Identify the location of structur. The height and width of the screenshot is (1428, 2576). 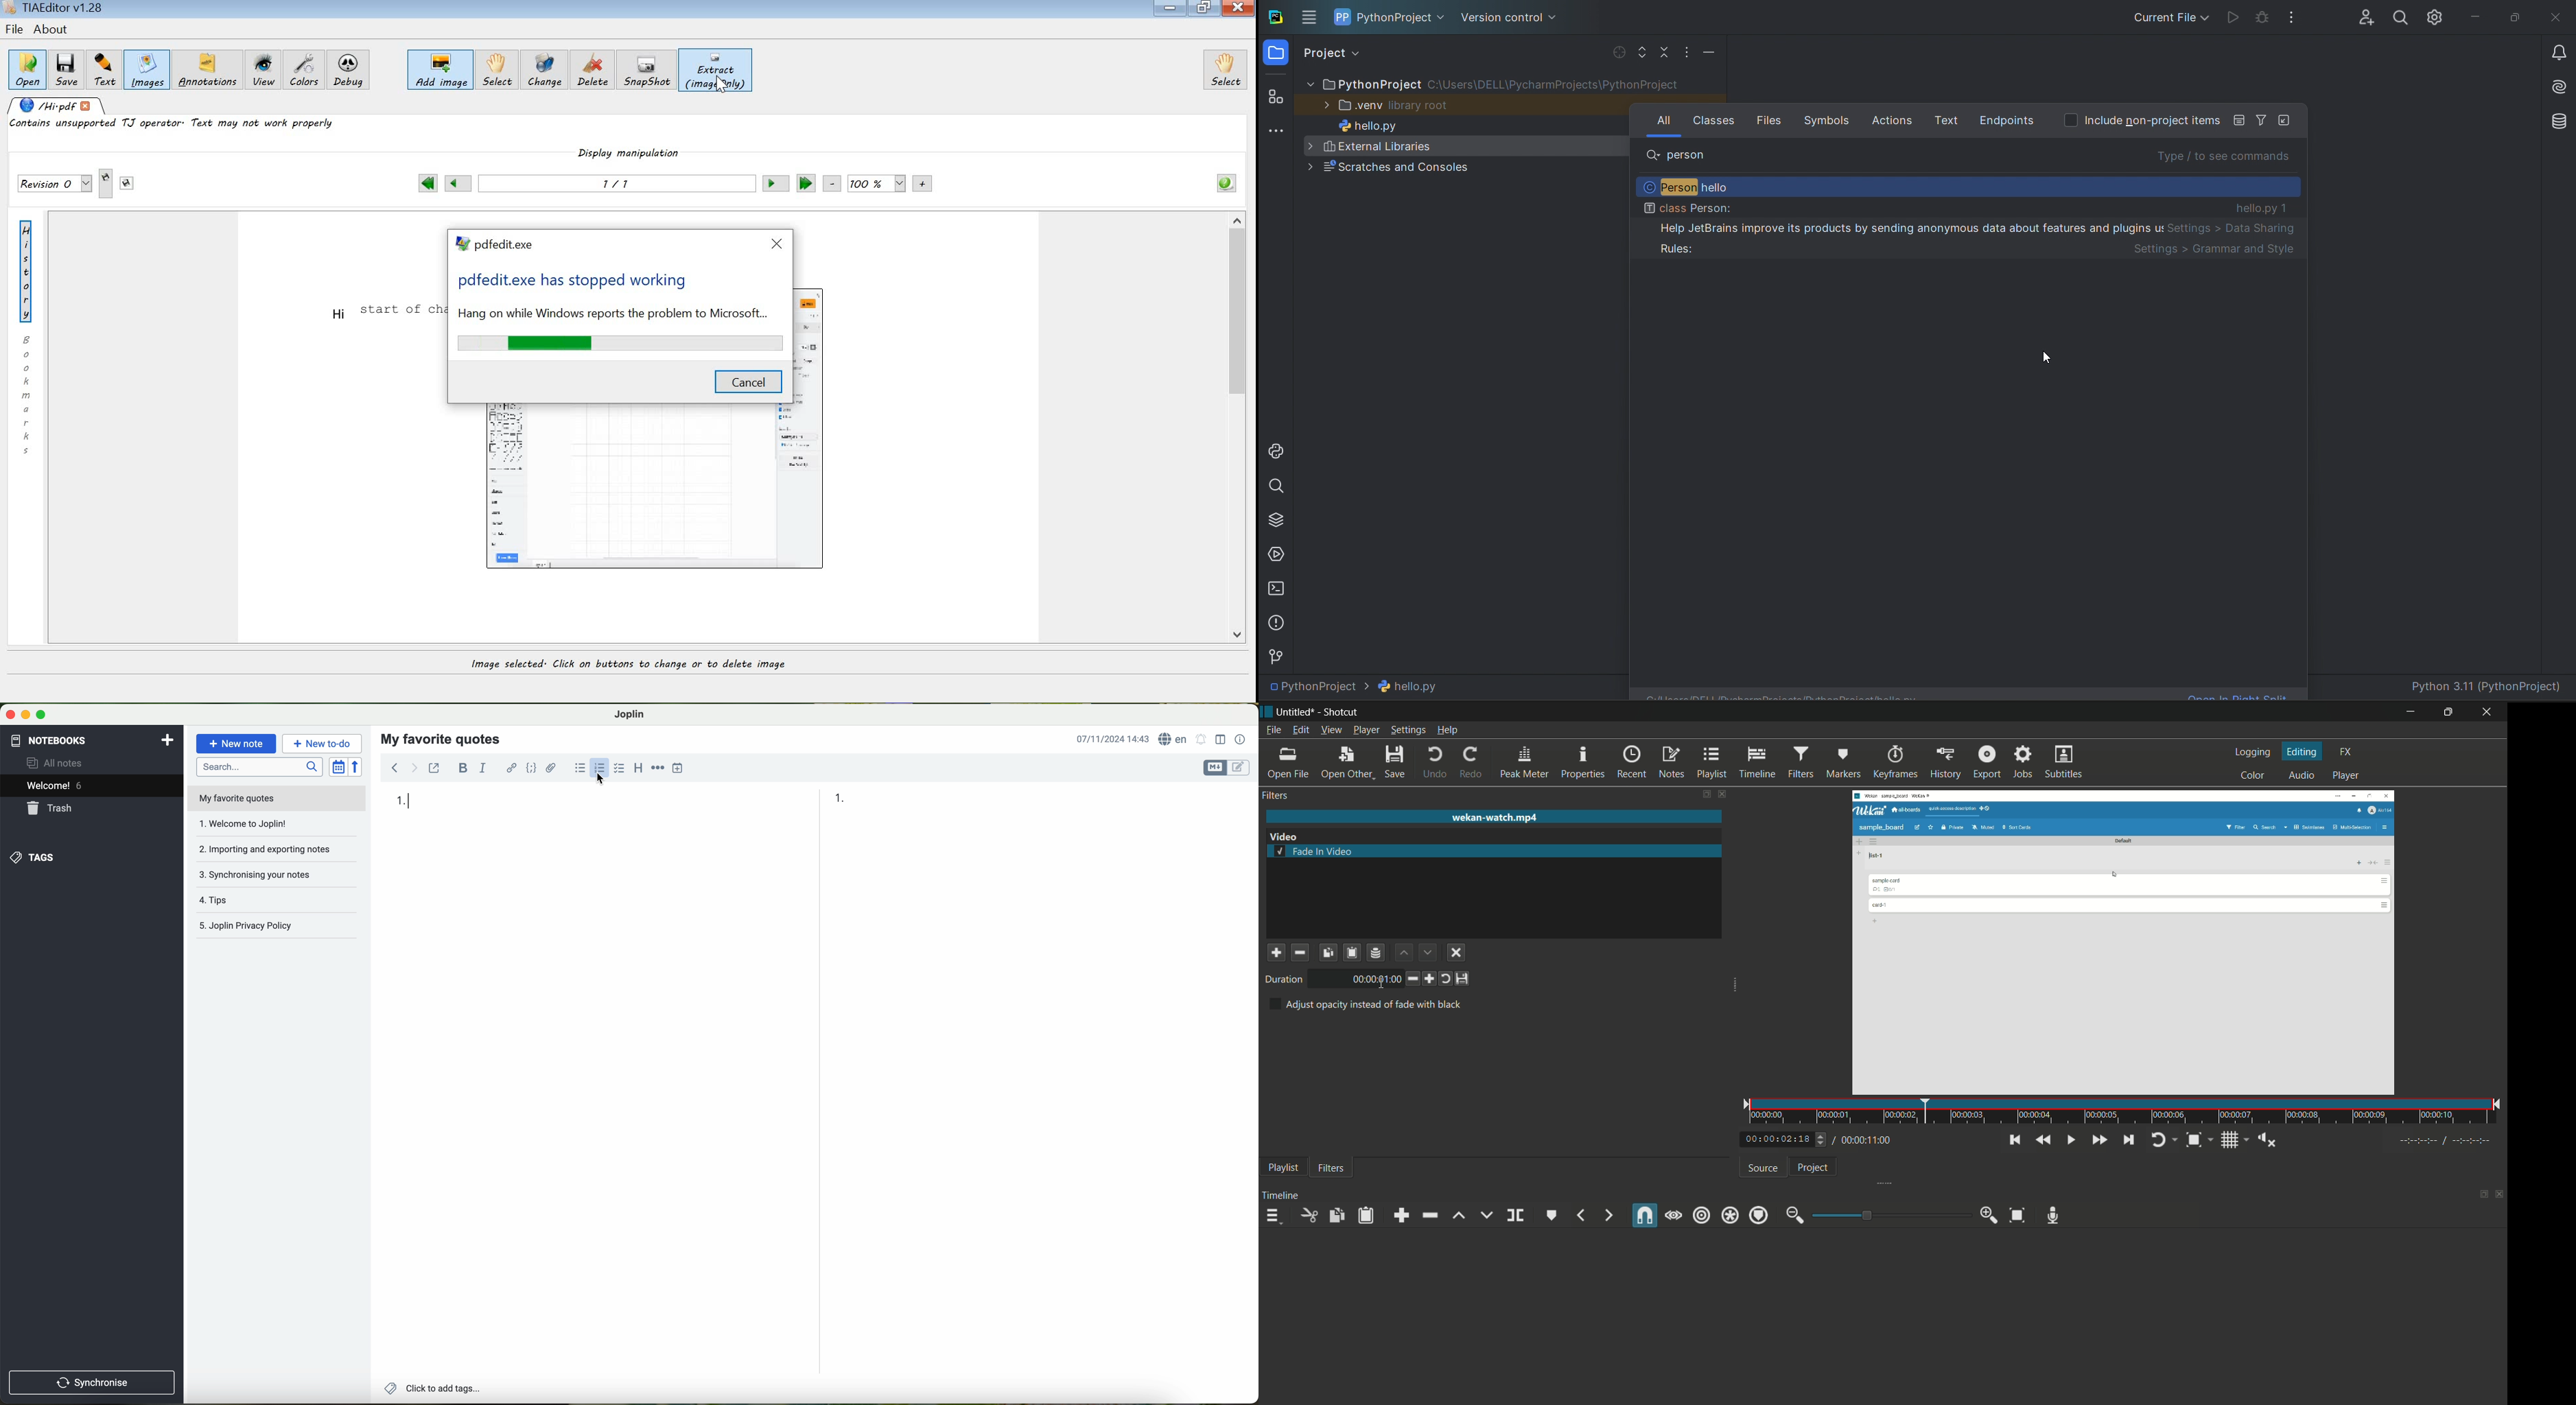
(1276, 96).